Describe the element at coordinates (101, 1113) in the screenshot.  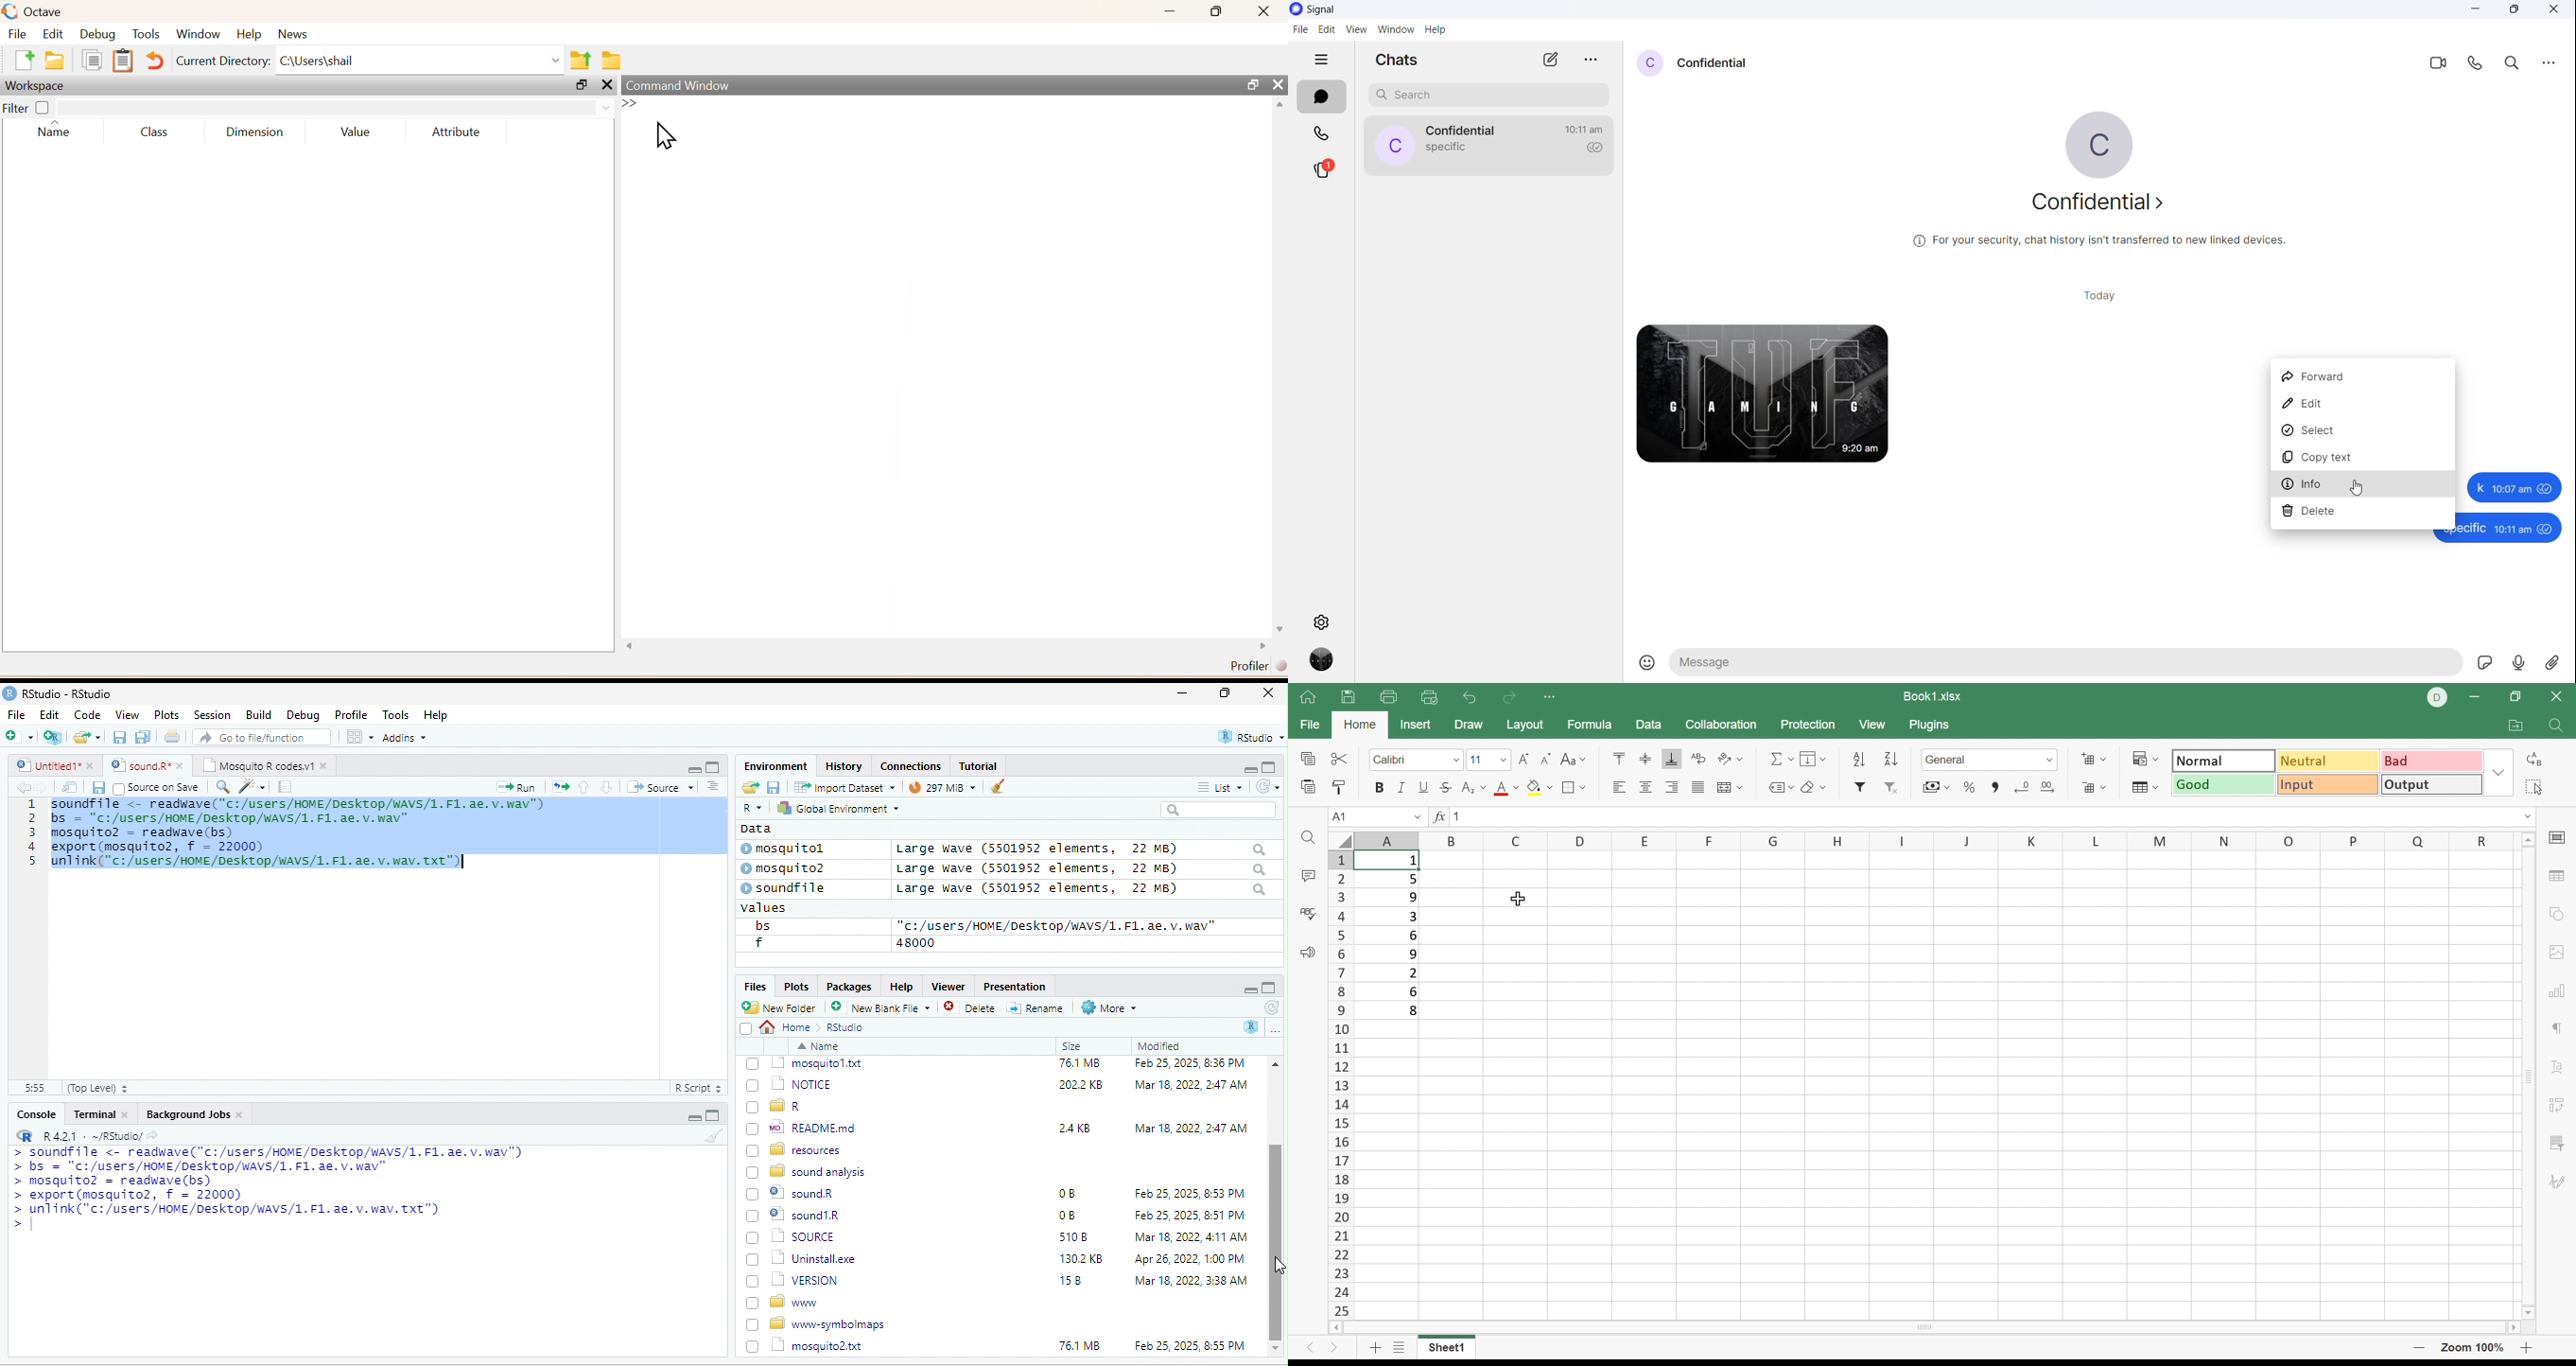
I see `Terminal` at that location.